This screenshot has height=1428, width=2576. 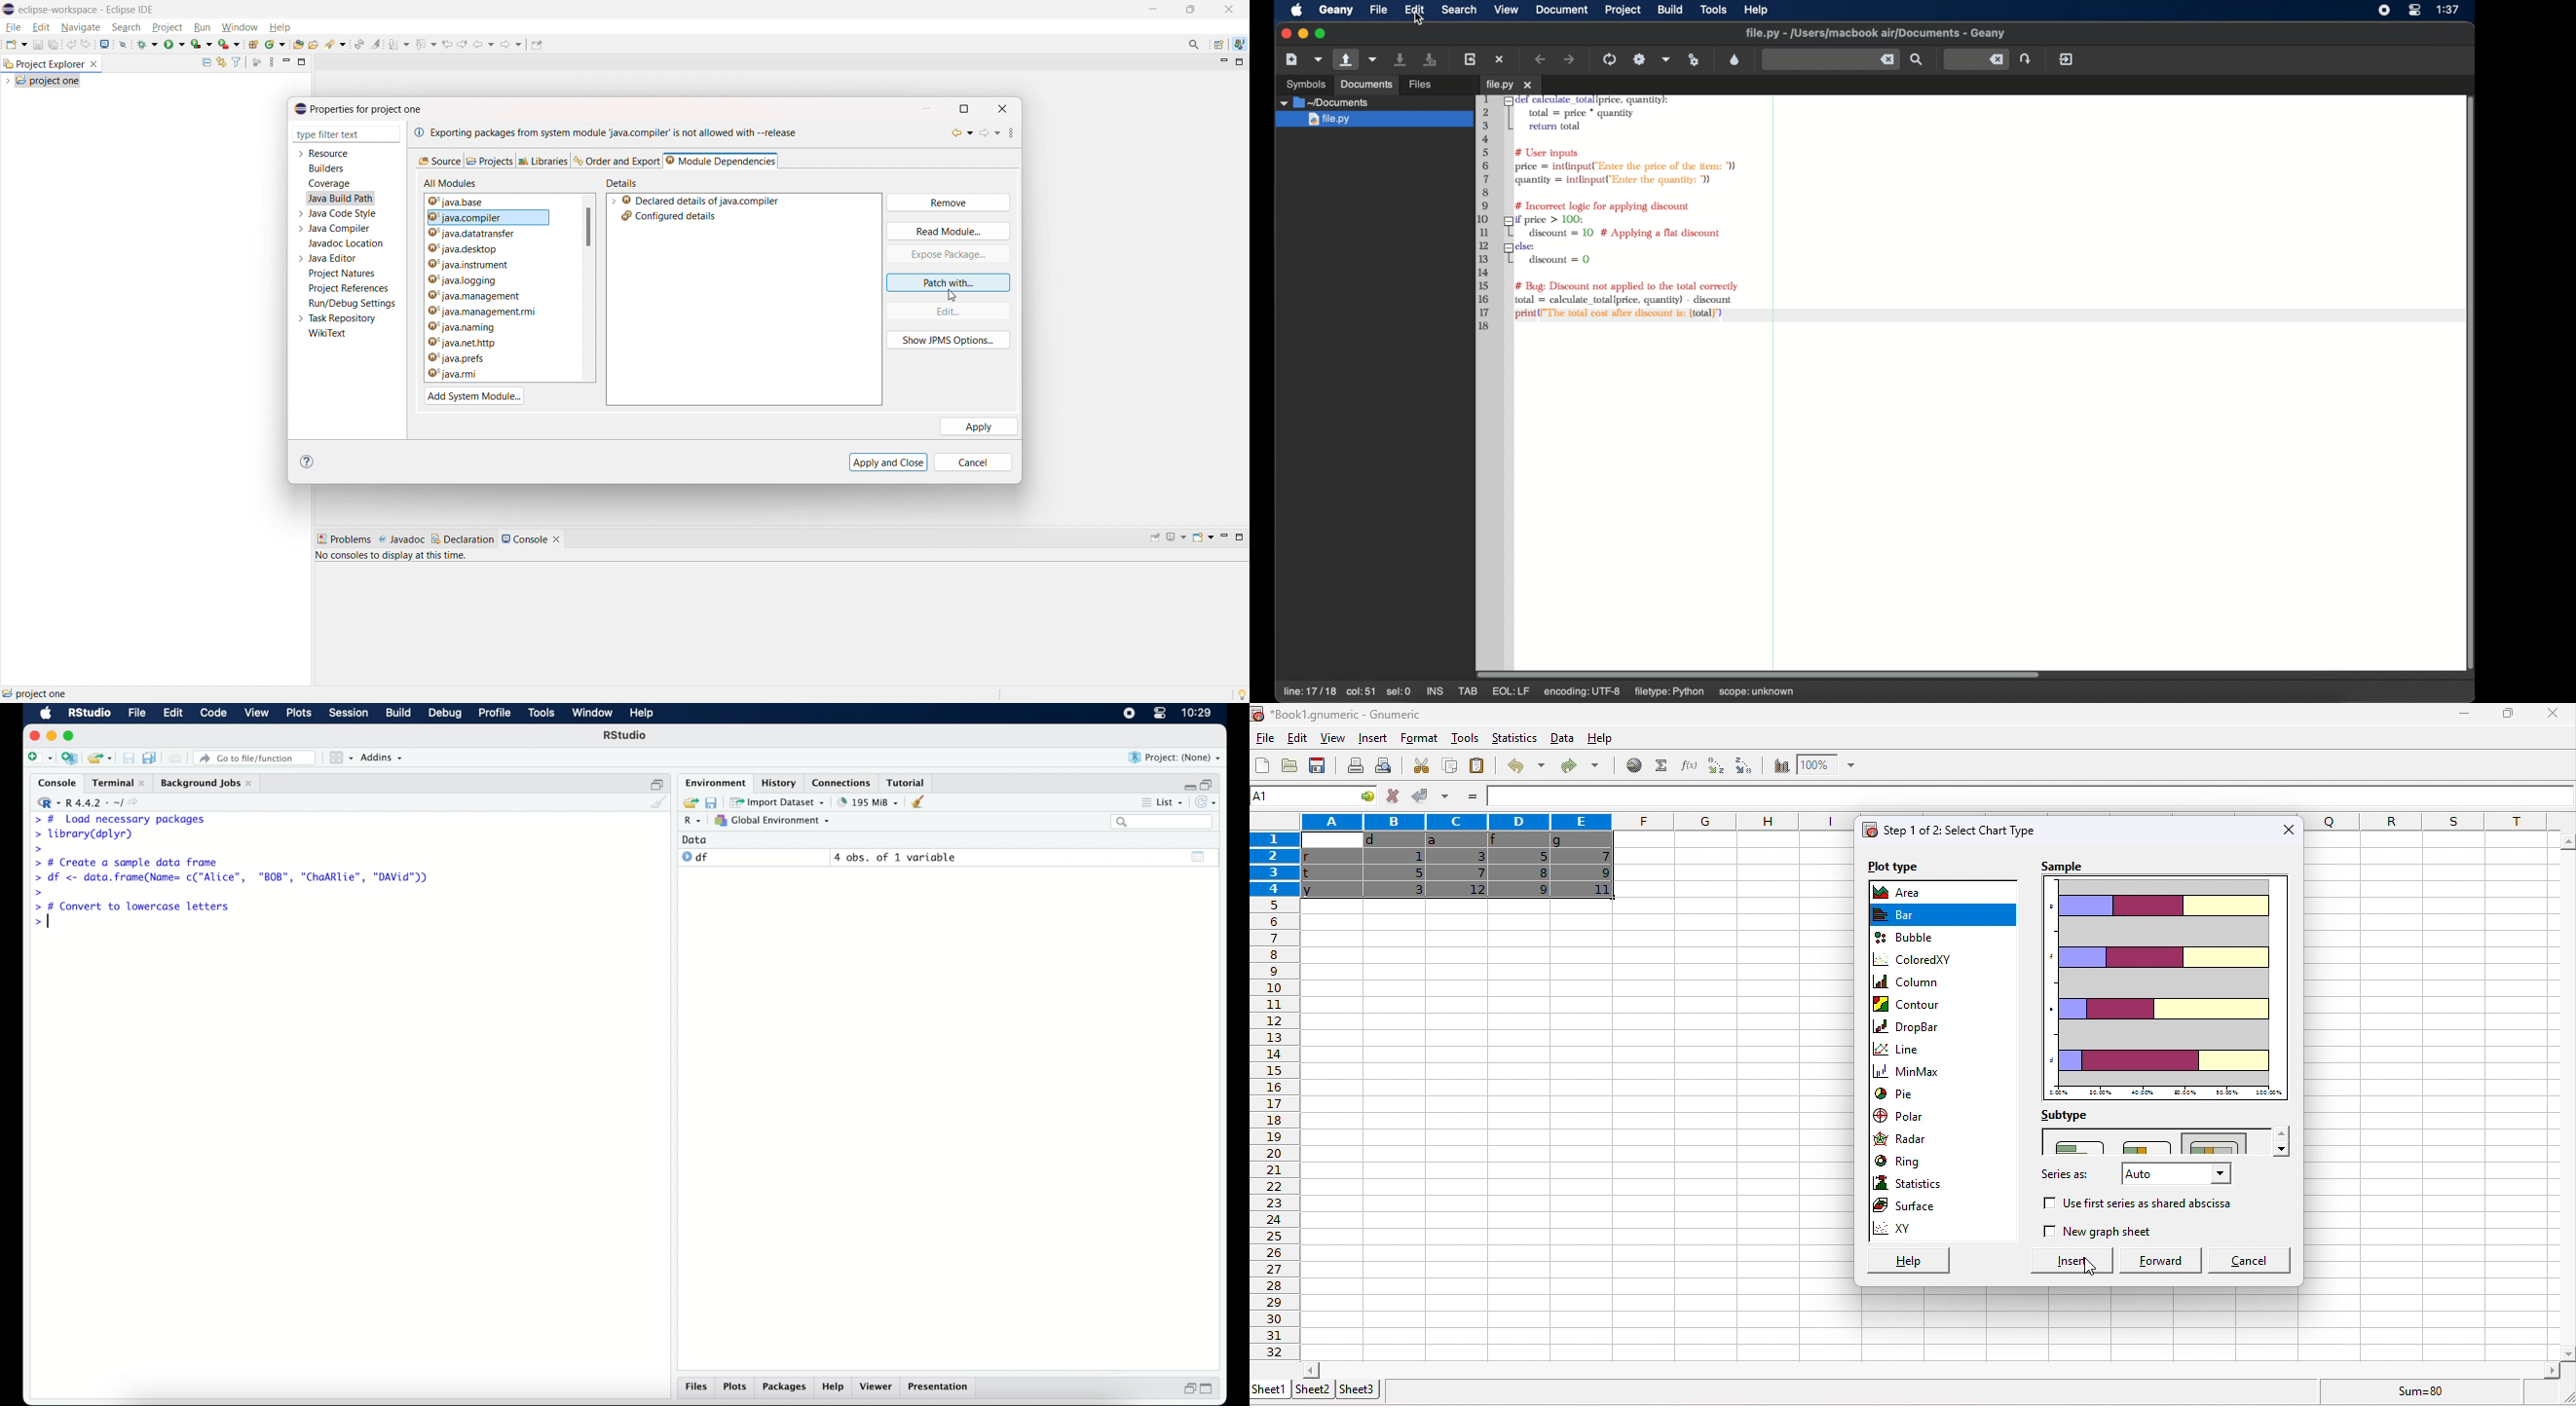 What do you see at coordinates (398, 713) in the screenshot?
I see `build` at bounding box center [398, 713].